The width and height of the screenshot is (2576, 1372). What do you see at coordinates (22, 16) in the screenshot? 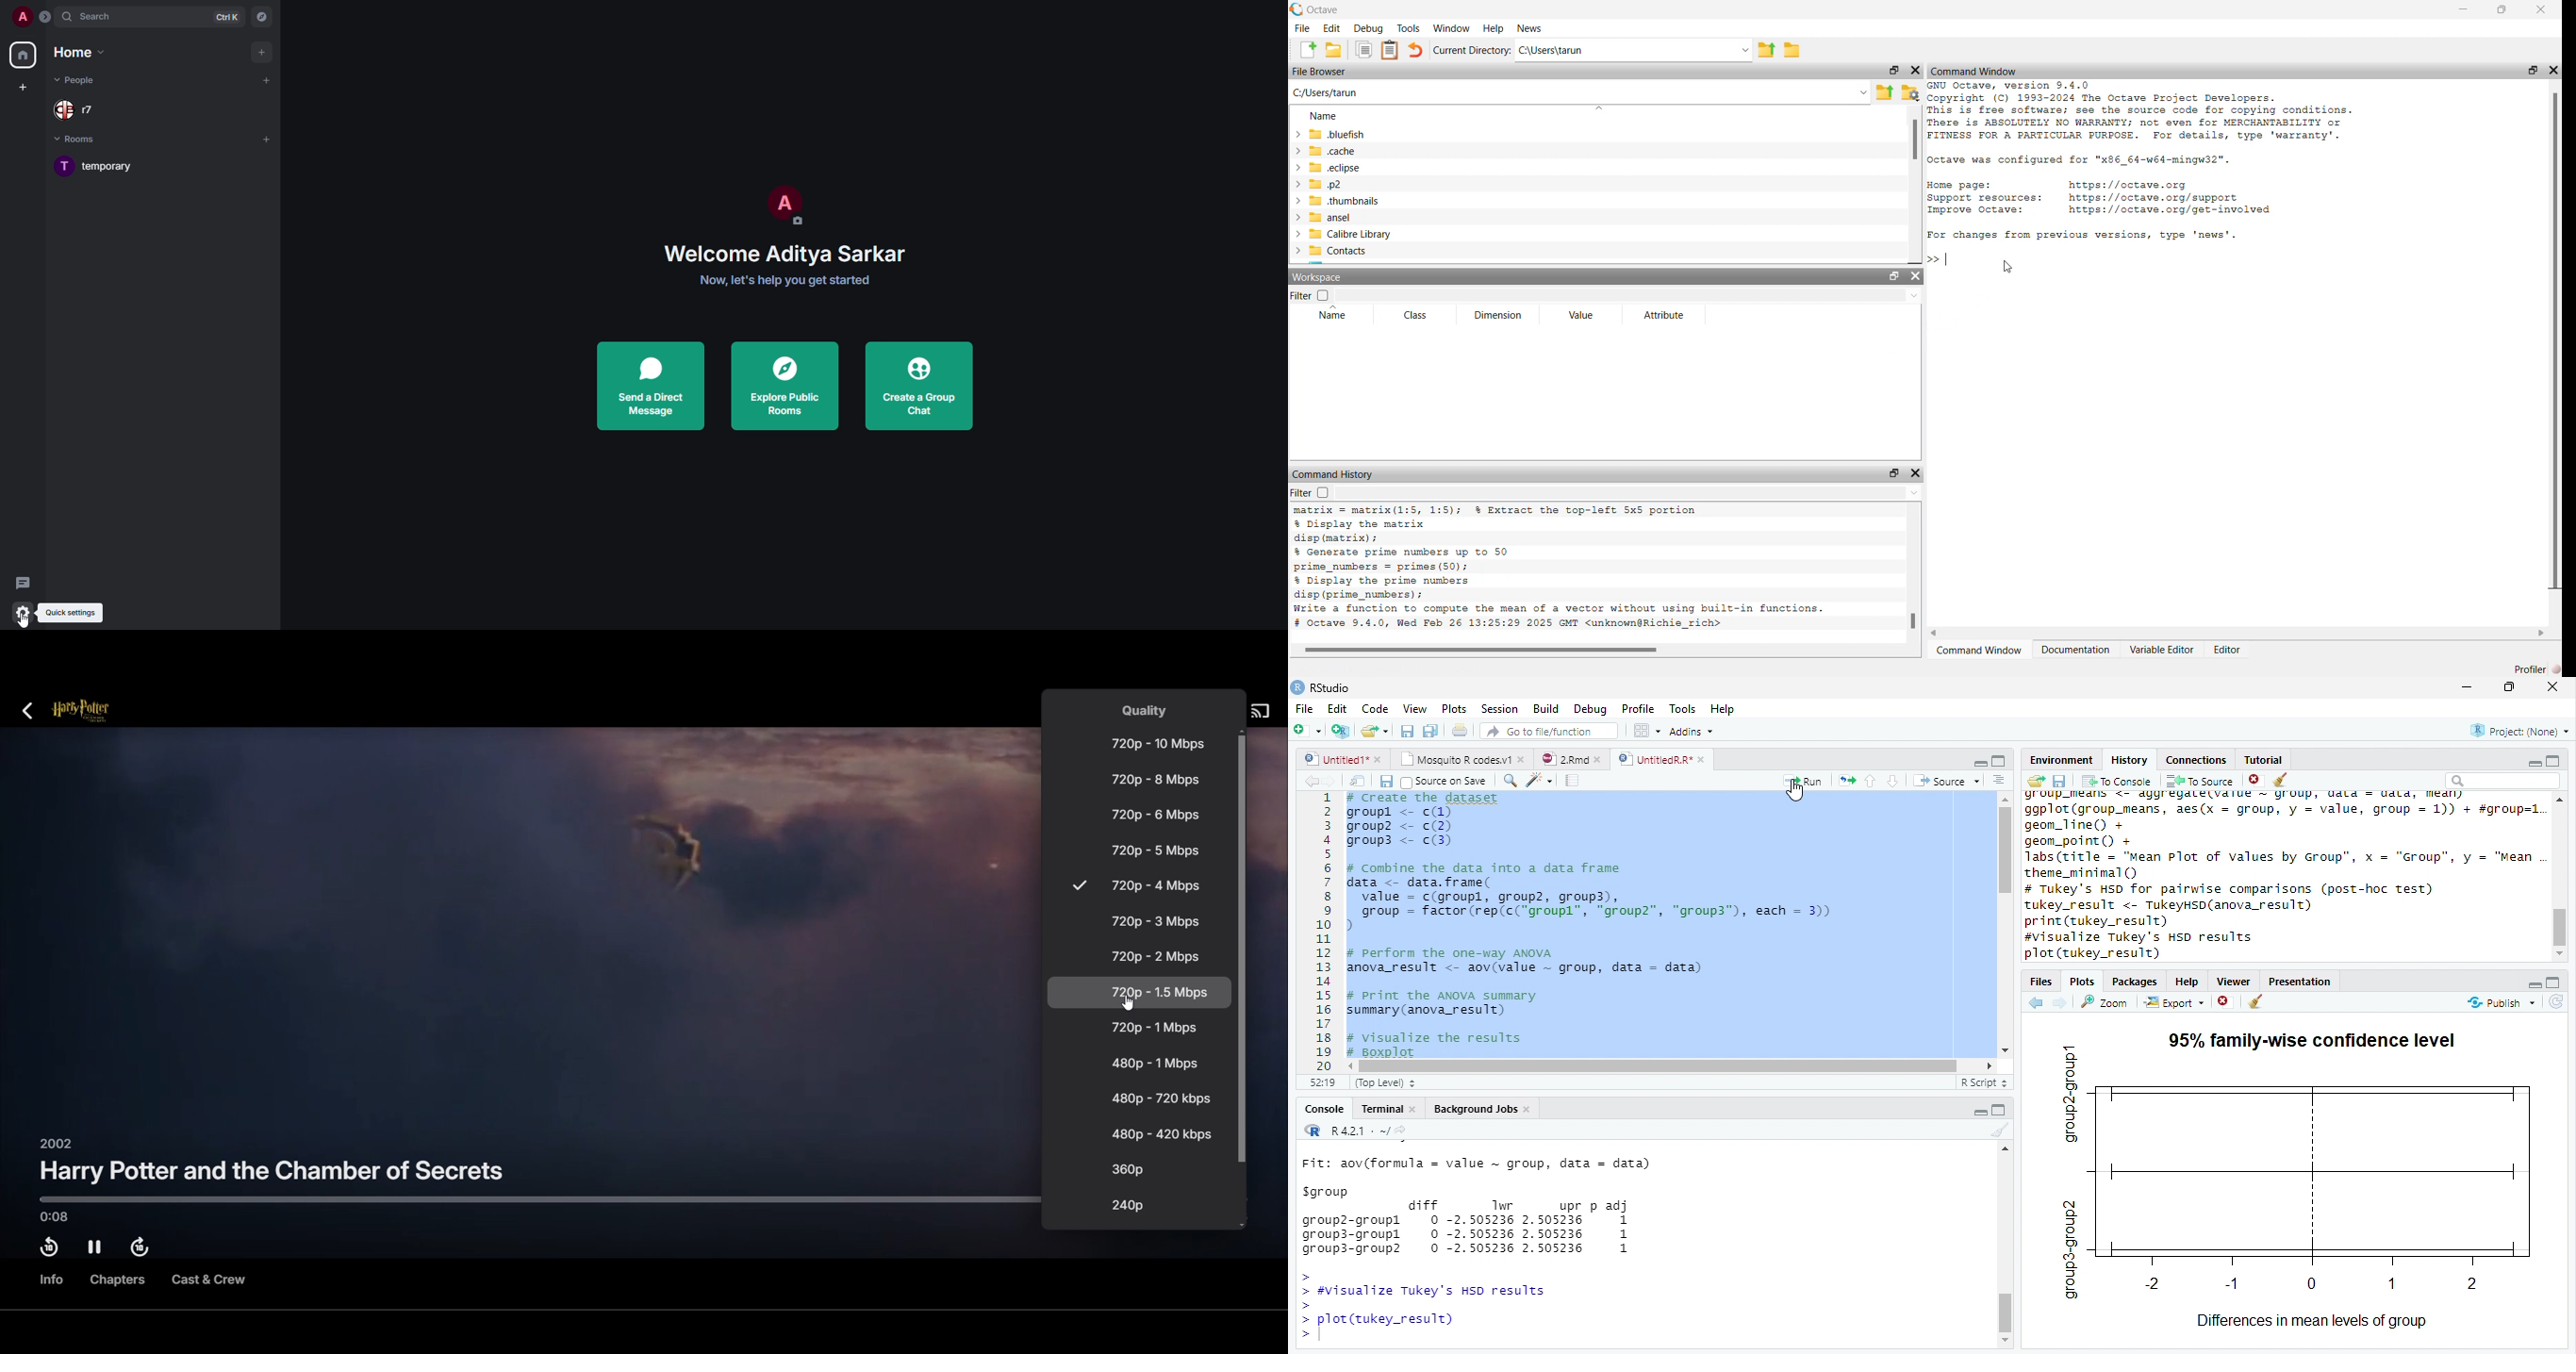
I see `profile` at bounding box center [22, 16].